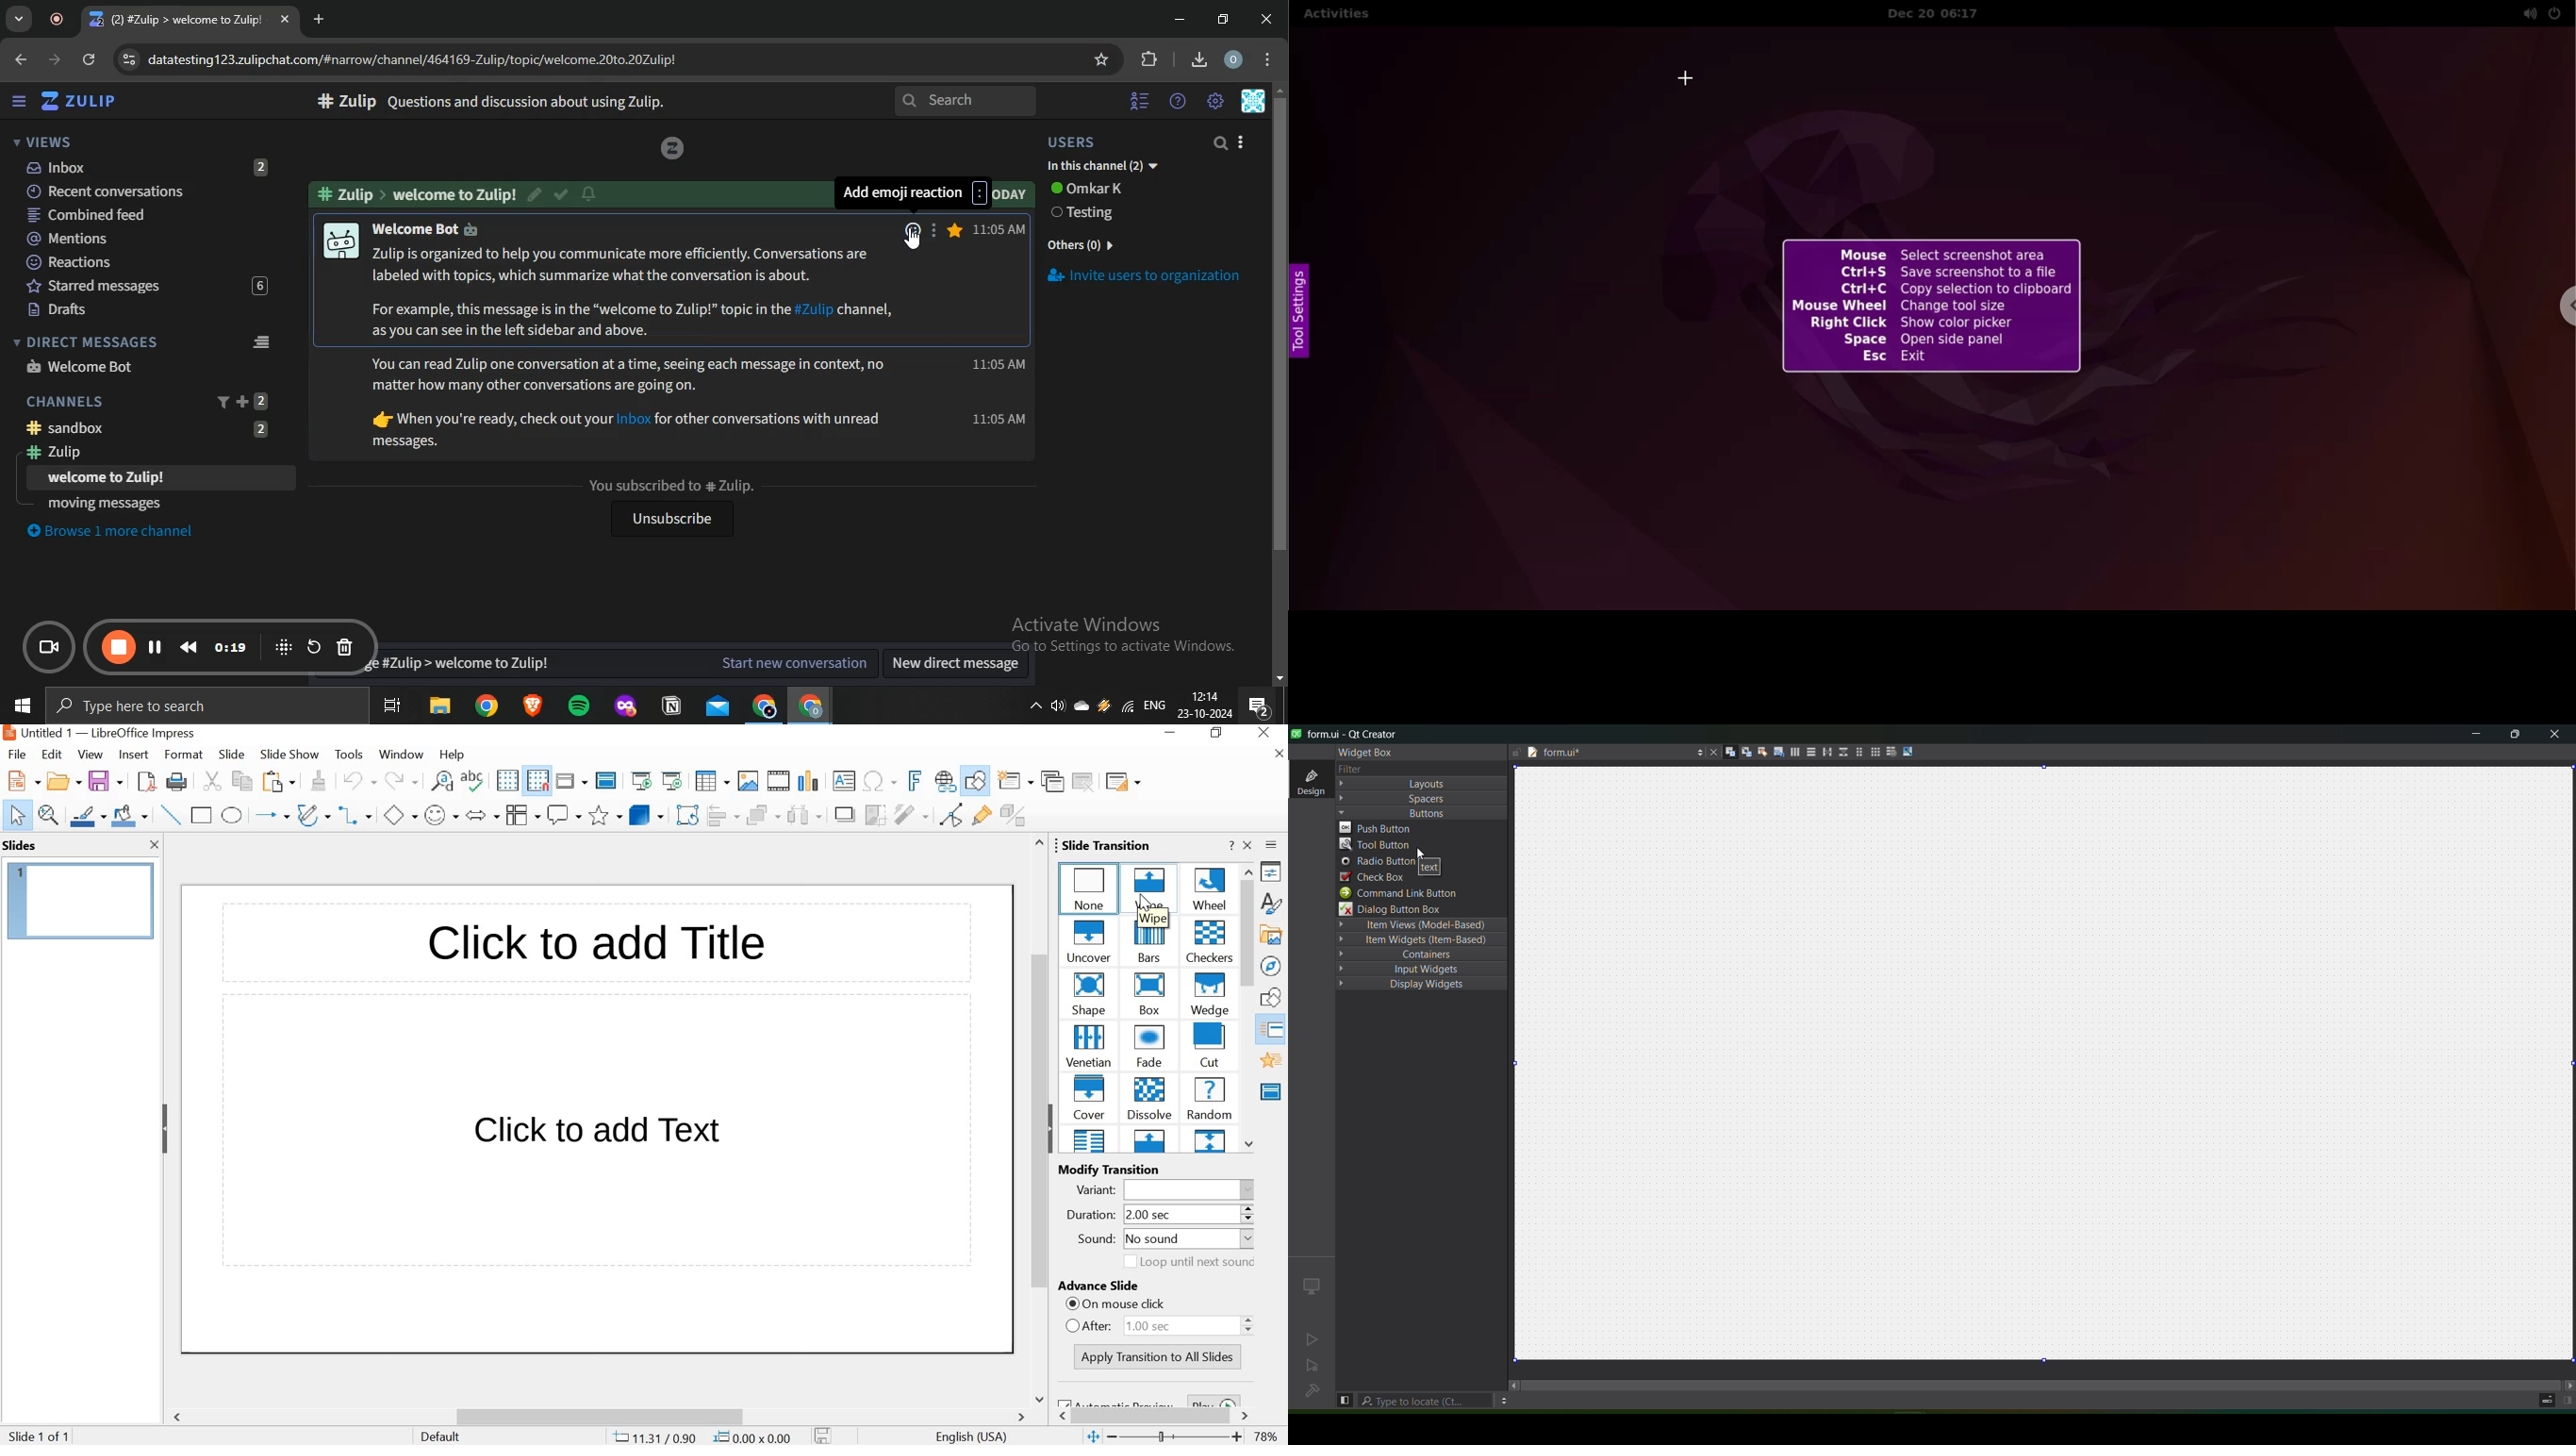  Describe the element at coordinates (1271, 60) in the screenshot. I see `settings menu` at that location.